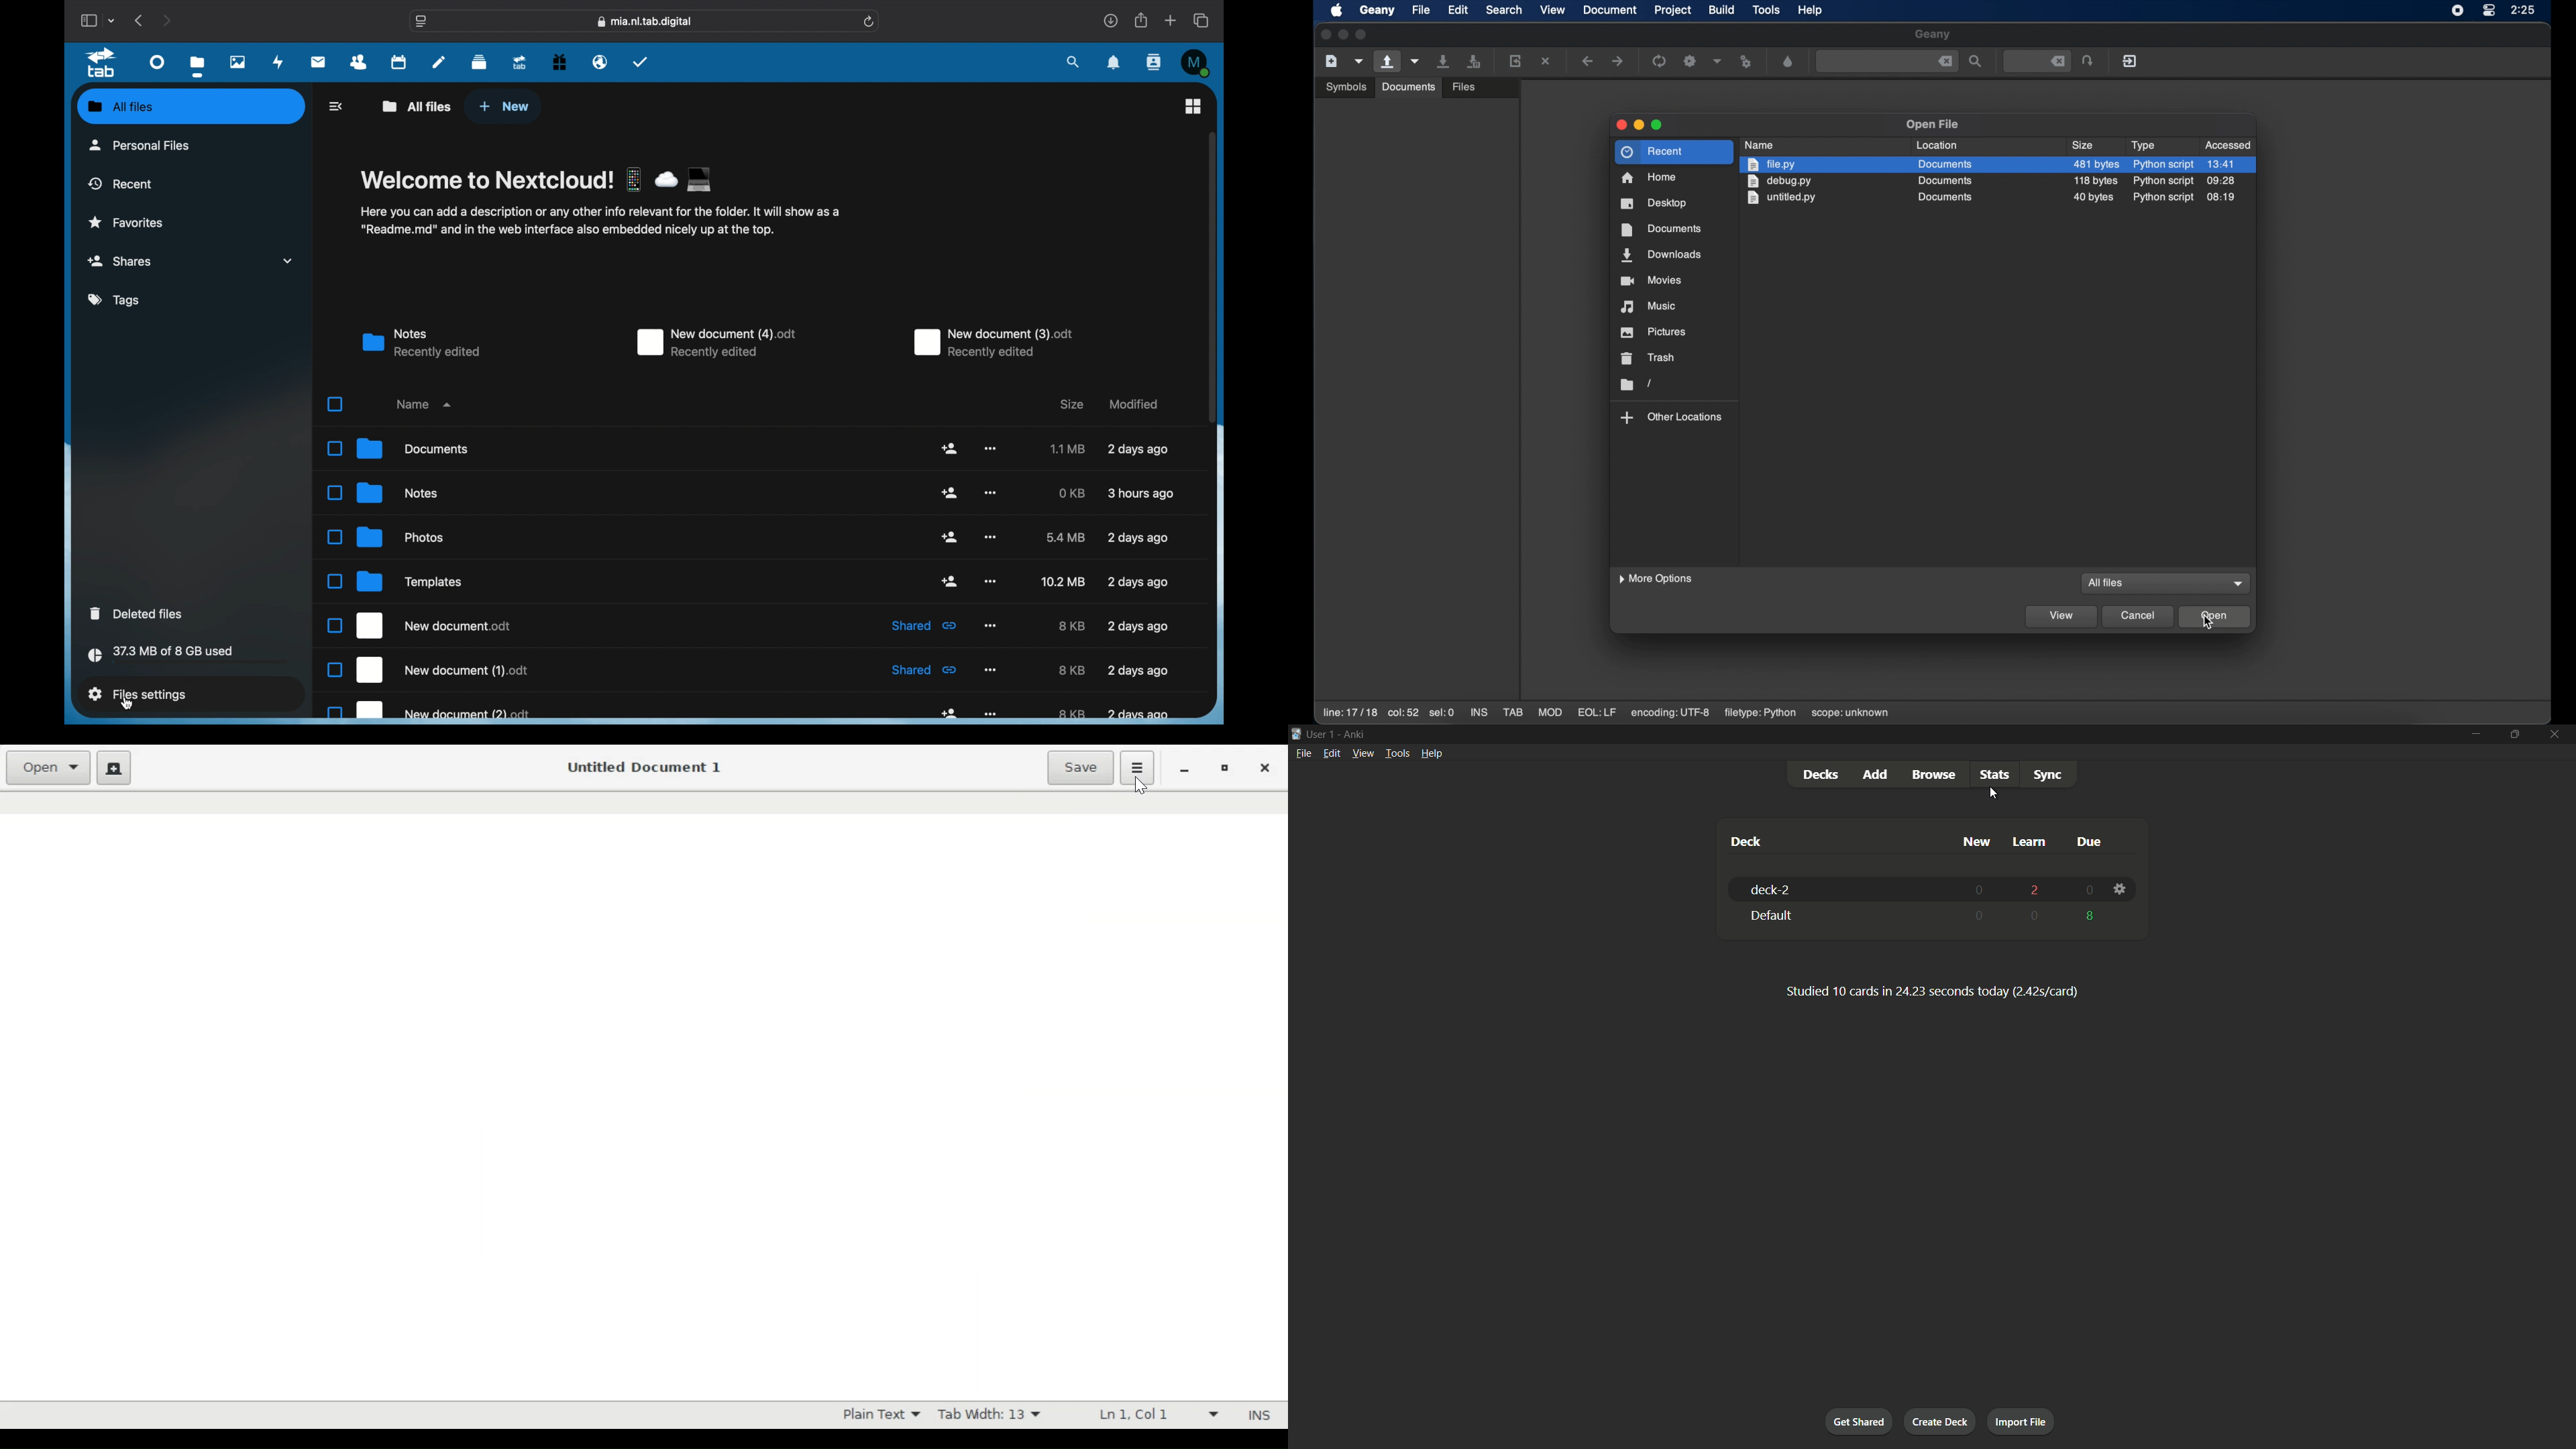  What do you see at coordinates (1332, 755) in the screenshot?
I see `Edit` at bounding box center [1332, 755].